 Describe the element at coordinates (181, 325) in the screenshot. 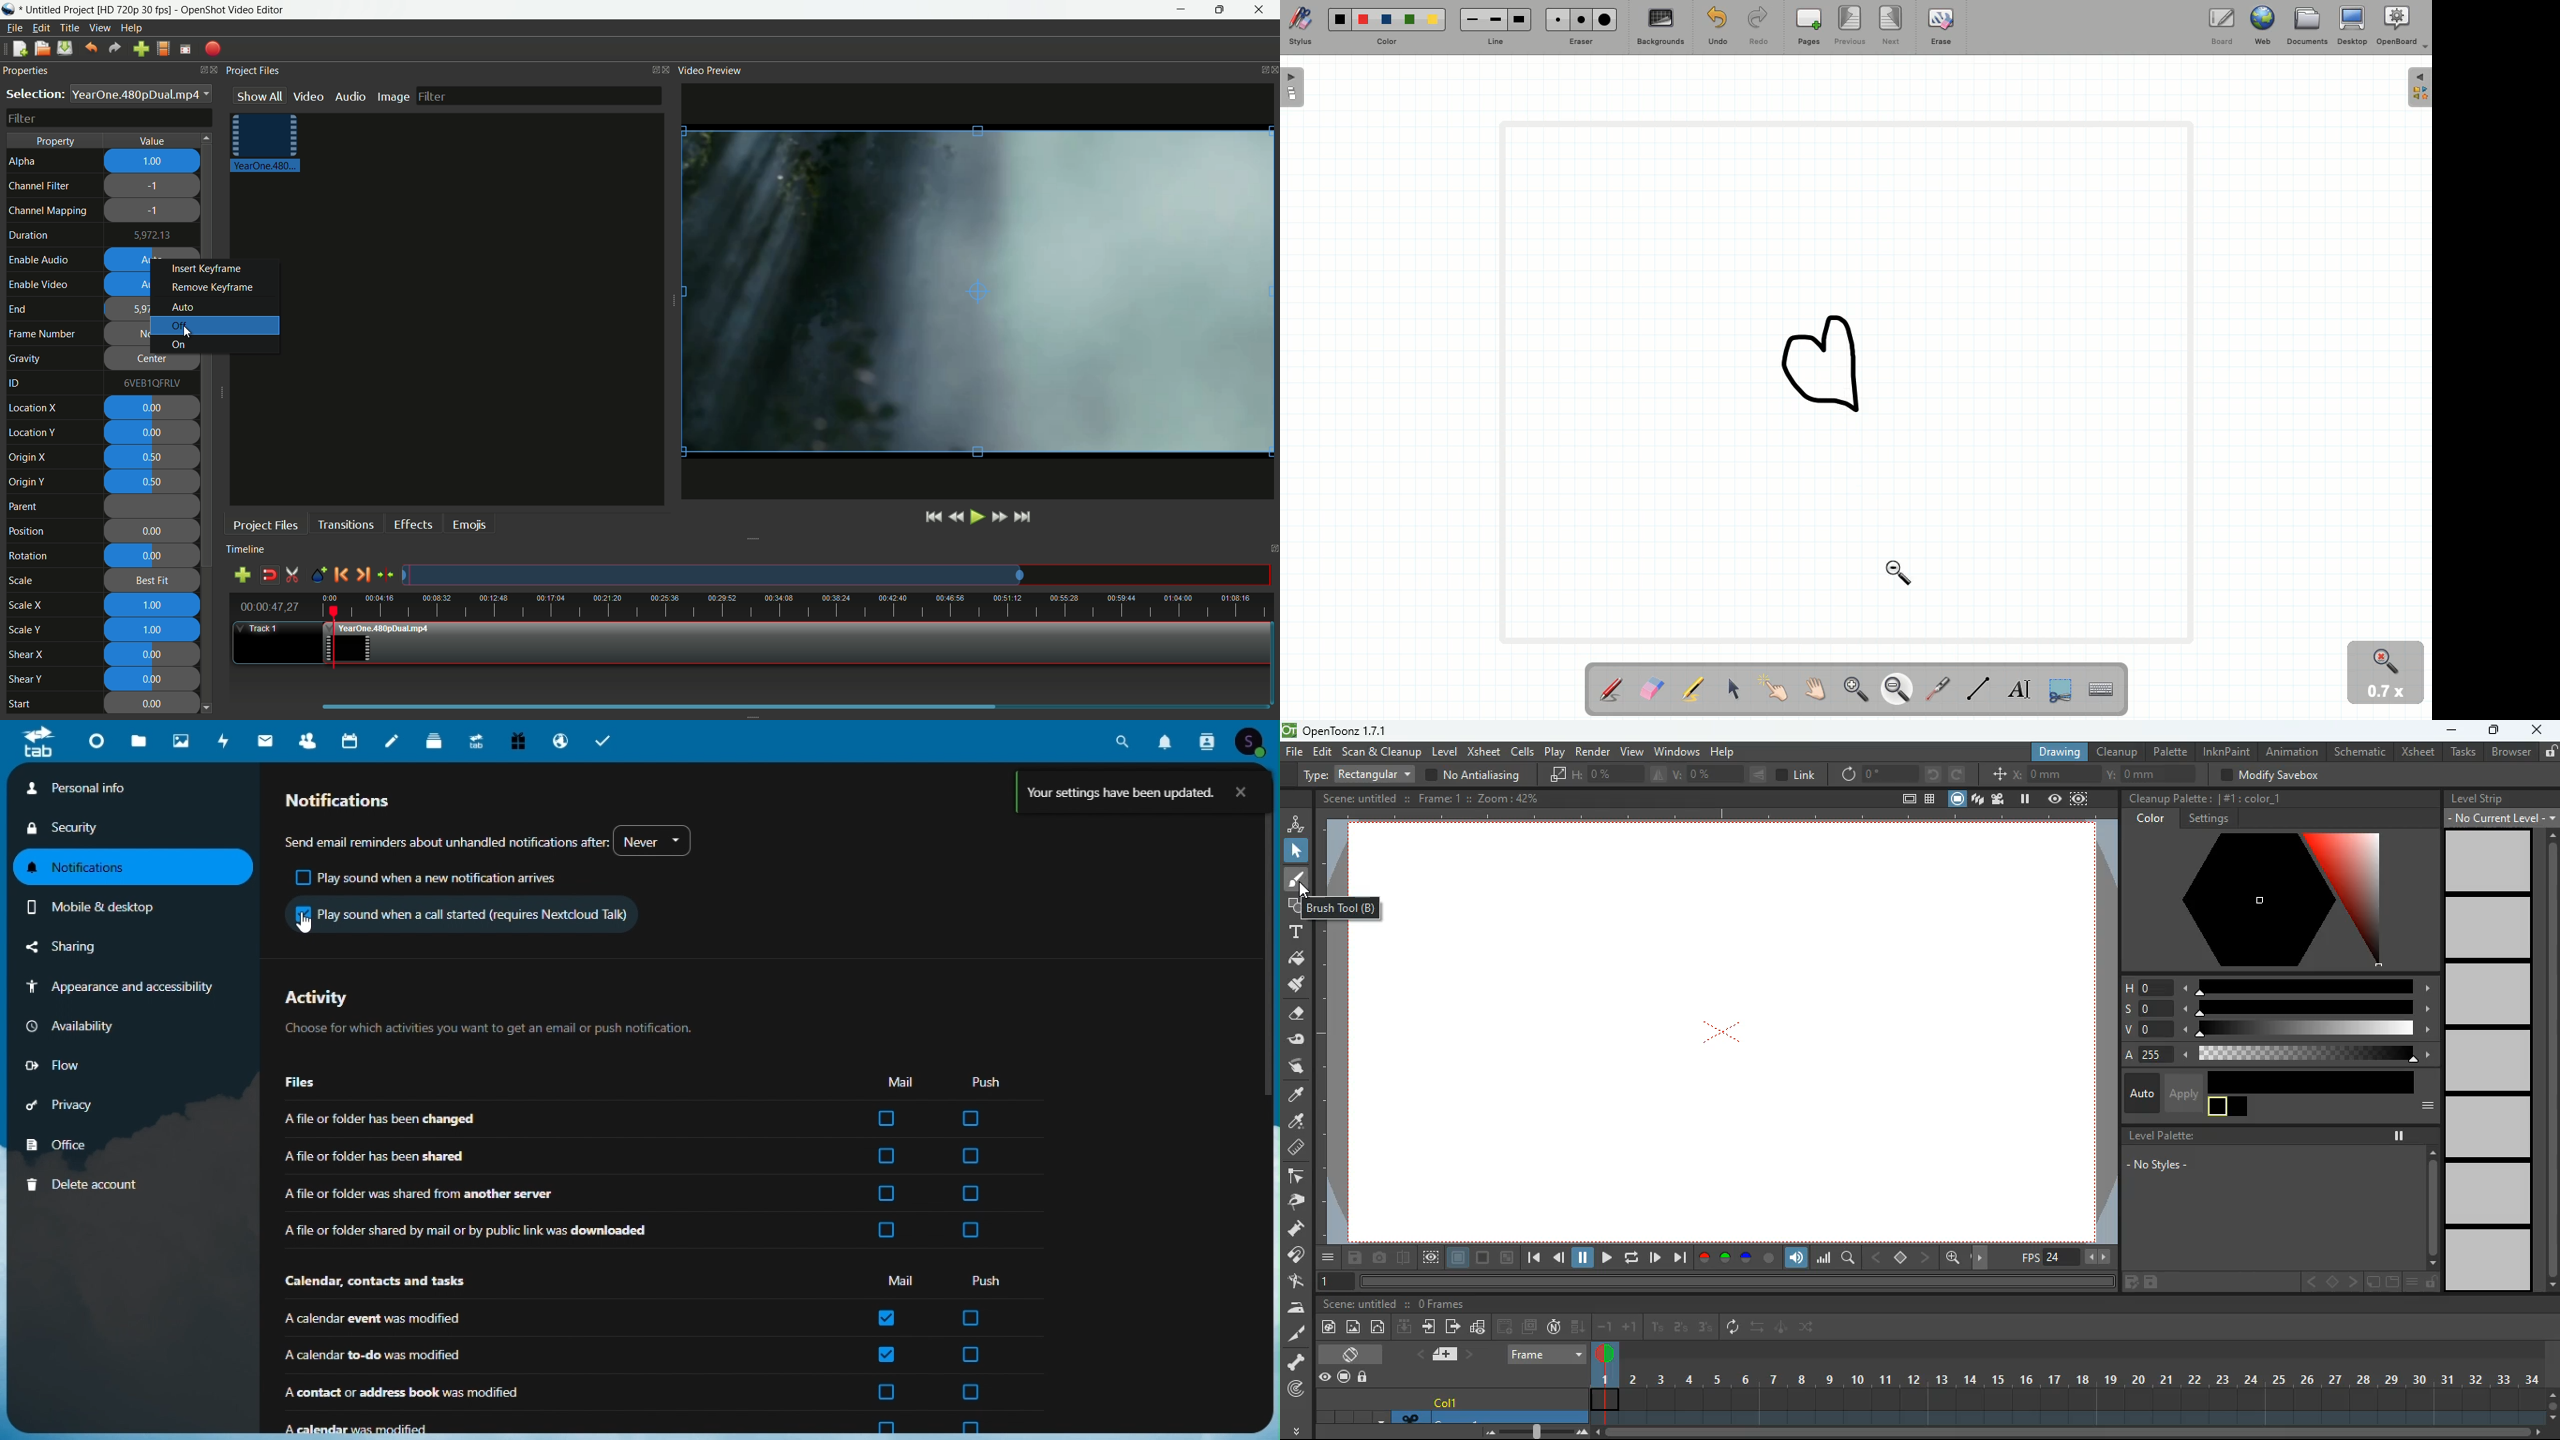

I see `off` at that location.